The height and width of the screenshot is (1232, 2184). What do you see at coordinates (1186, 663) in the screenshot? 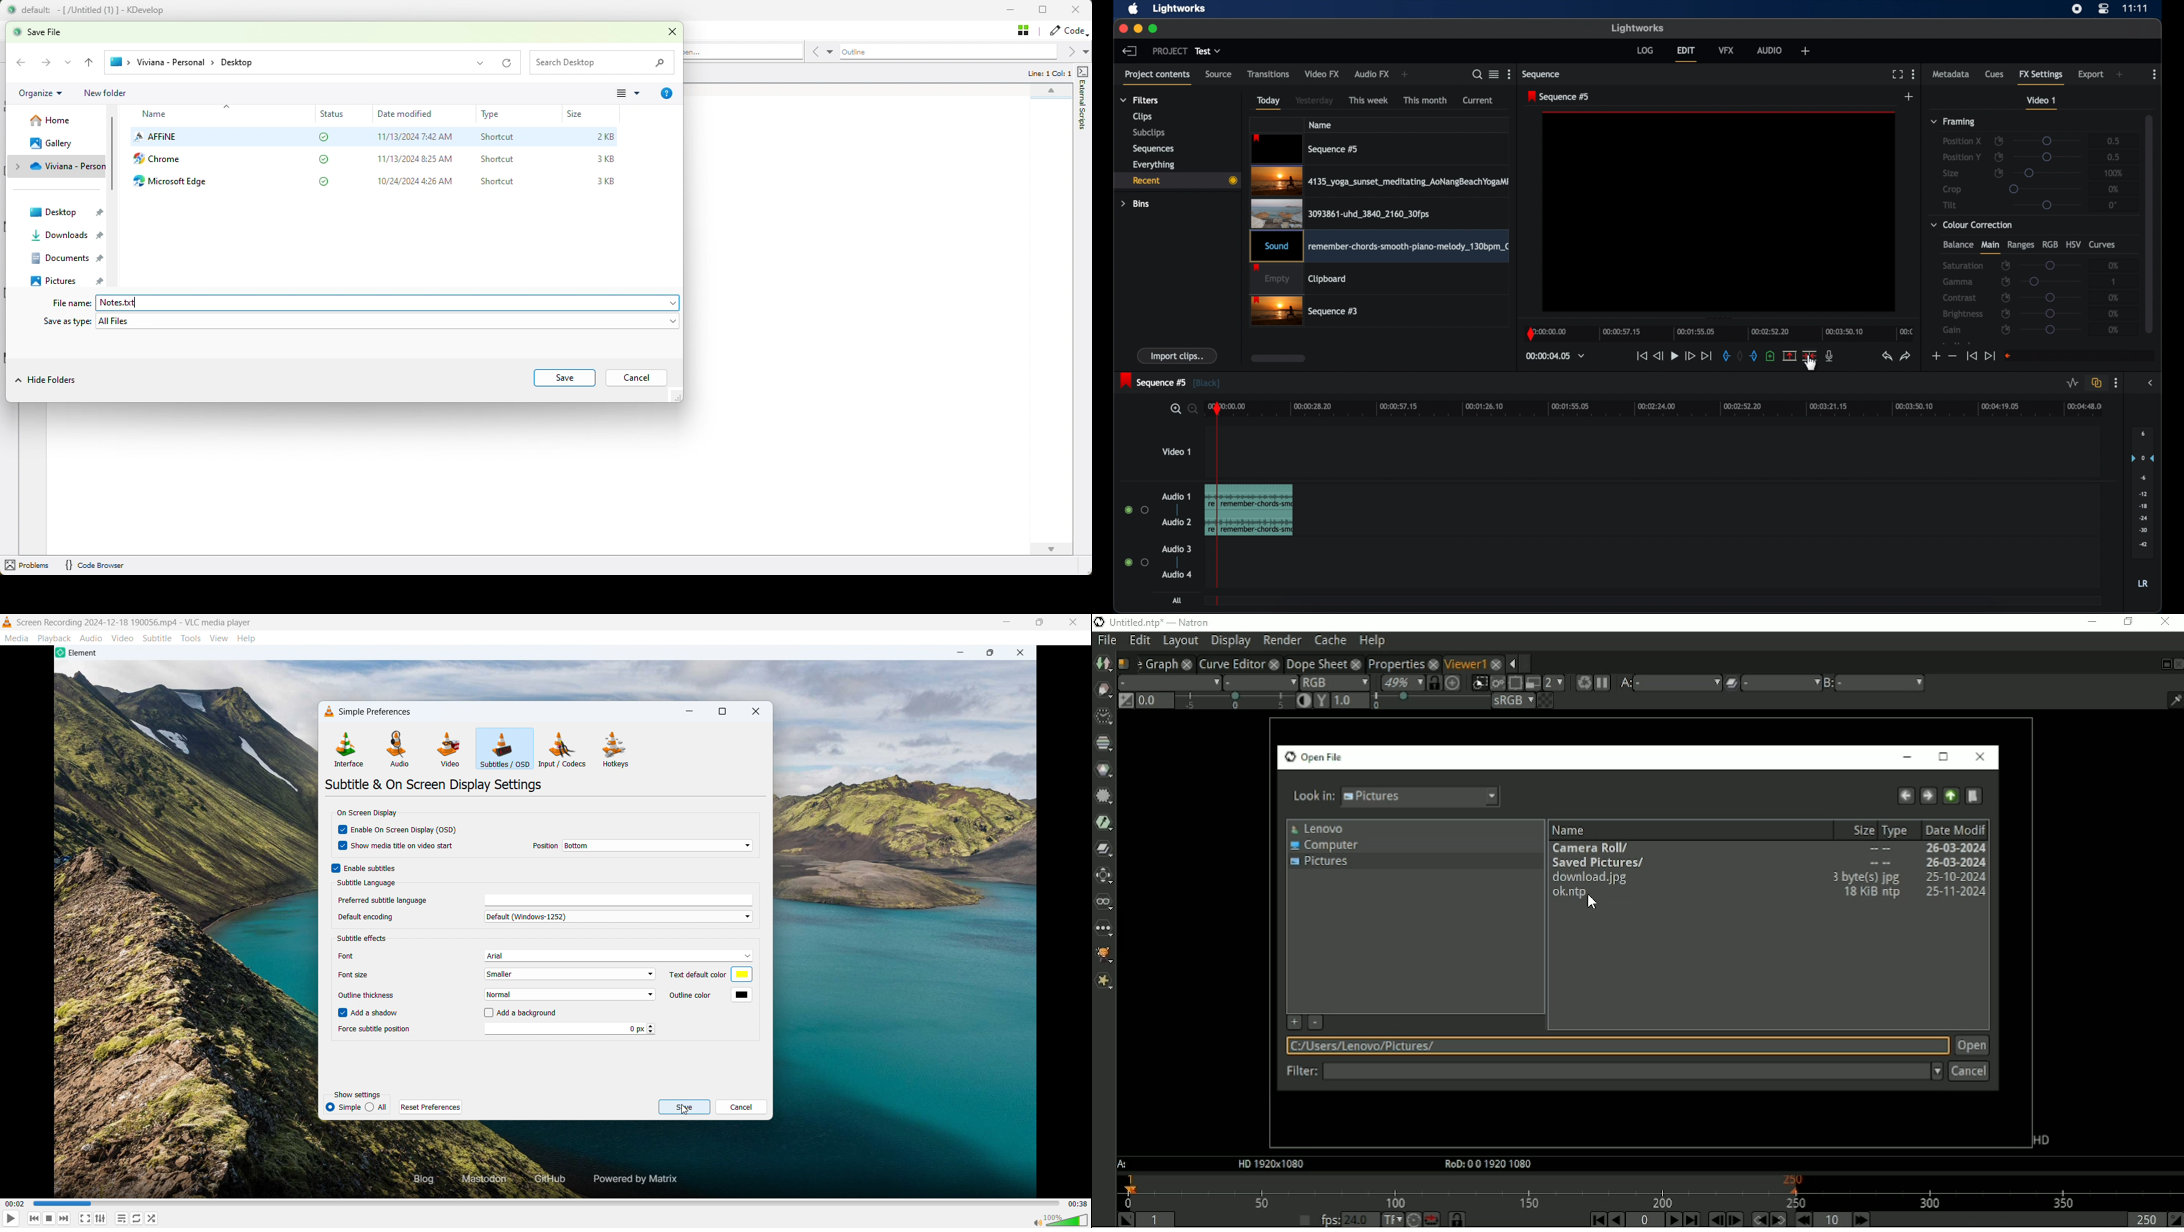
I see `close` at bounding box center [1186, 663].